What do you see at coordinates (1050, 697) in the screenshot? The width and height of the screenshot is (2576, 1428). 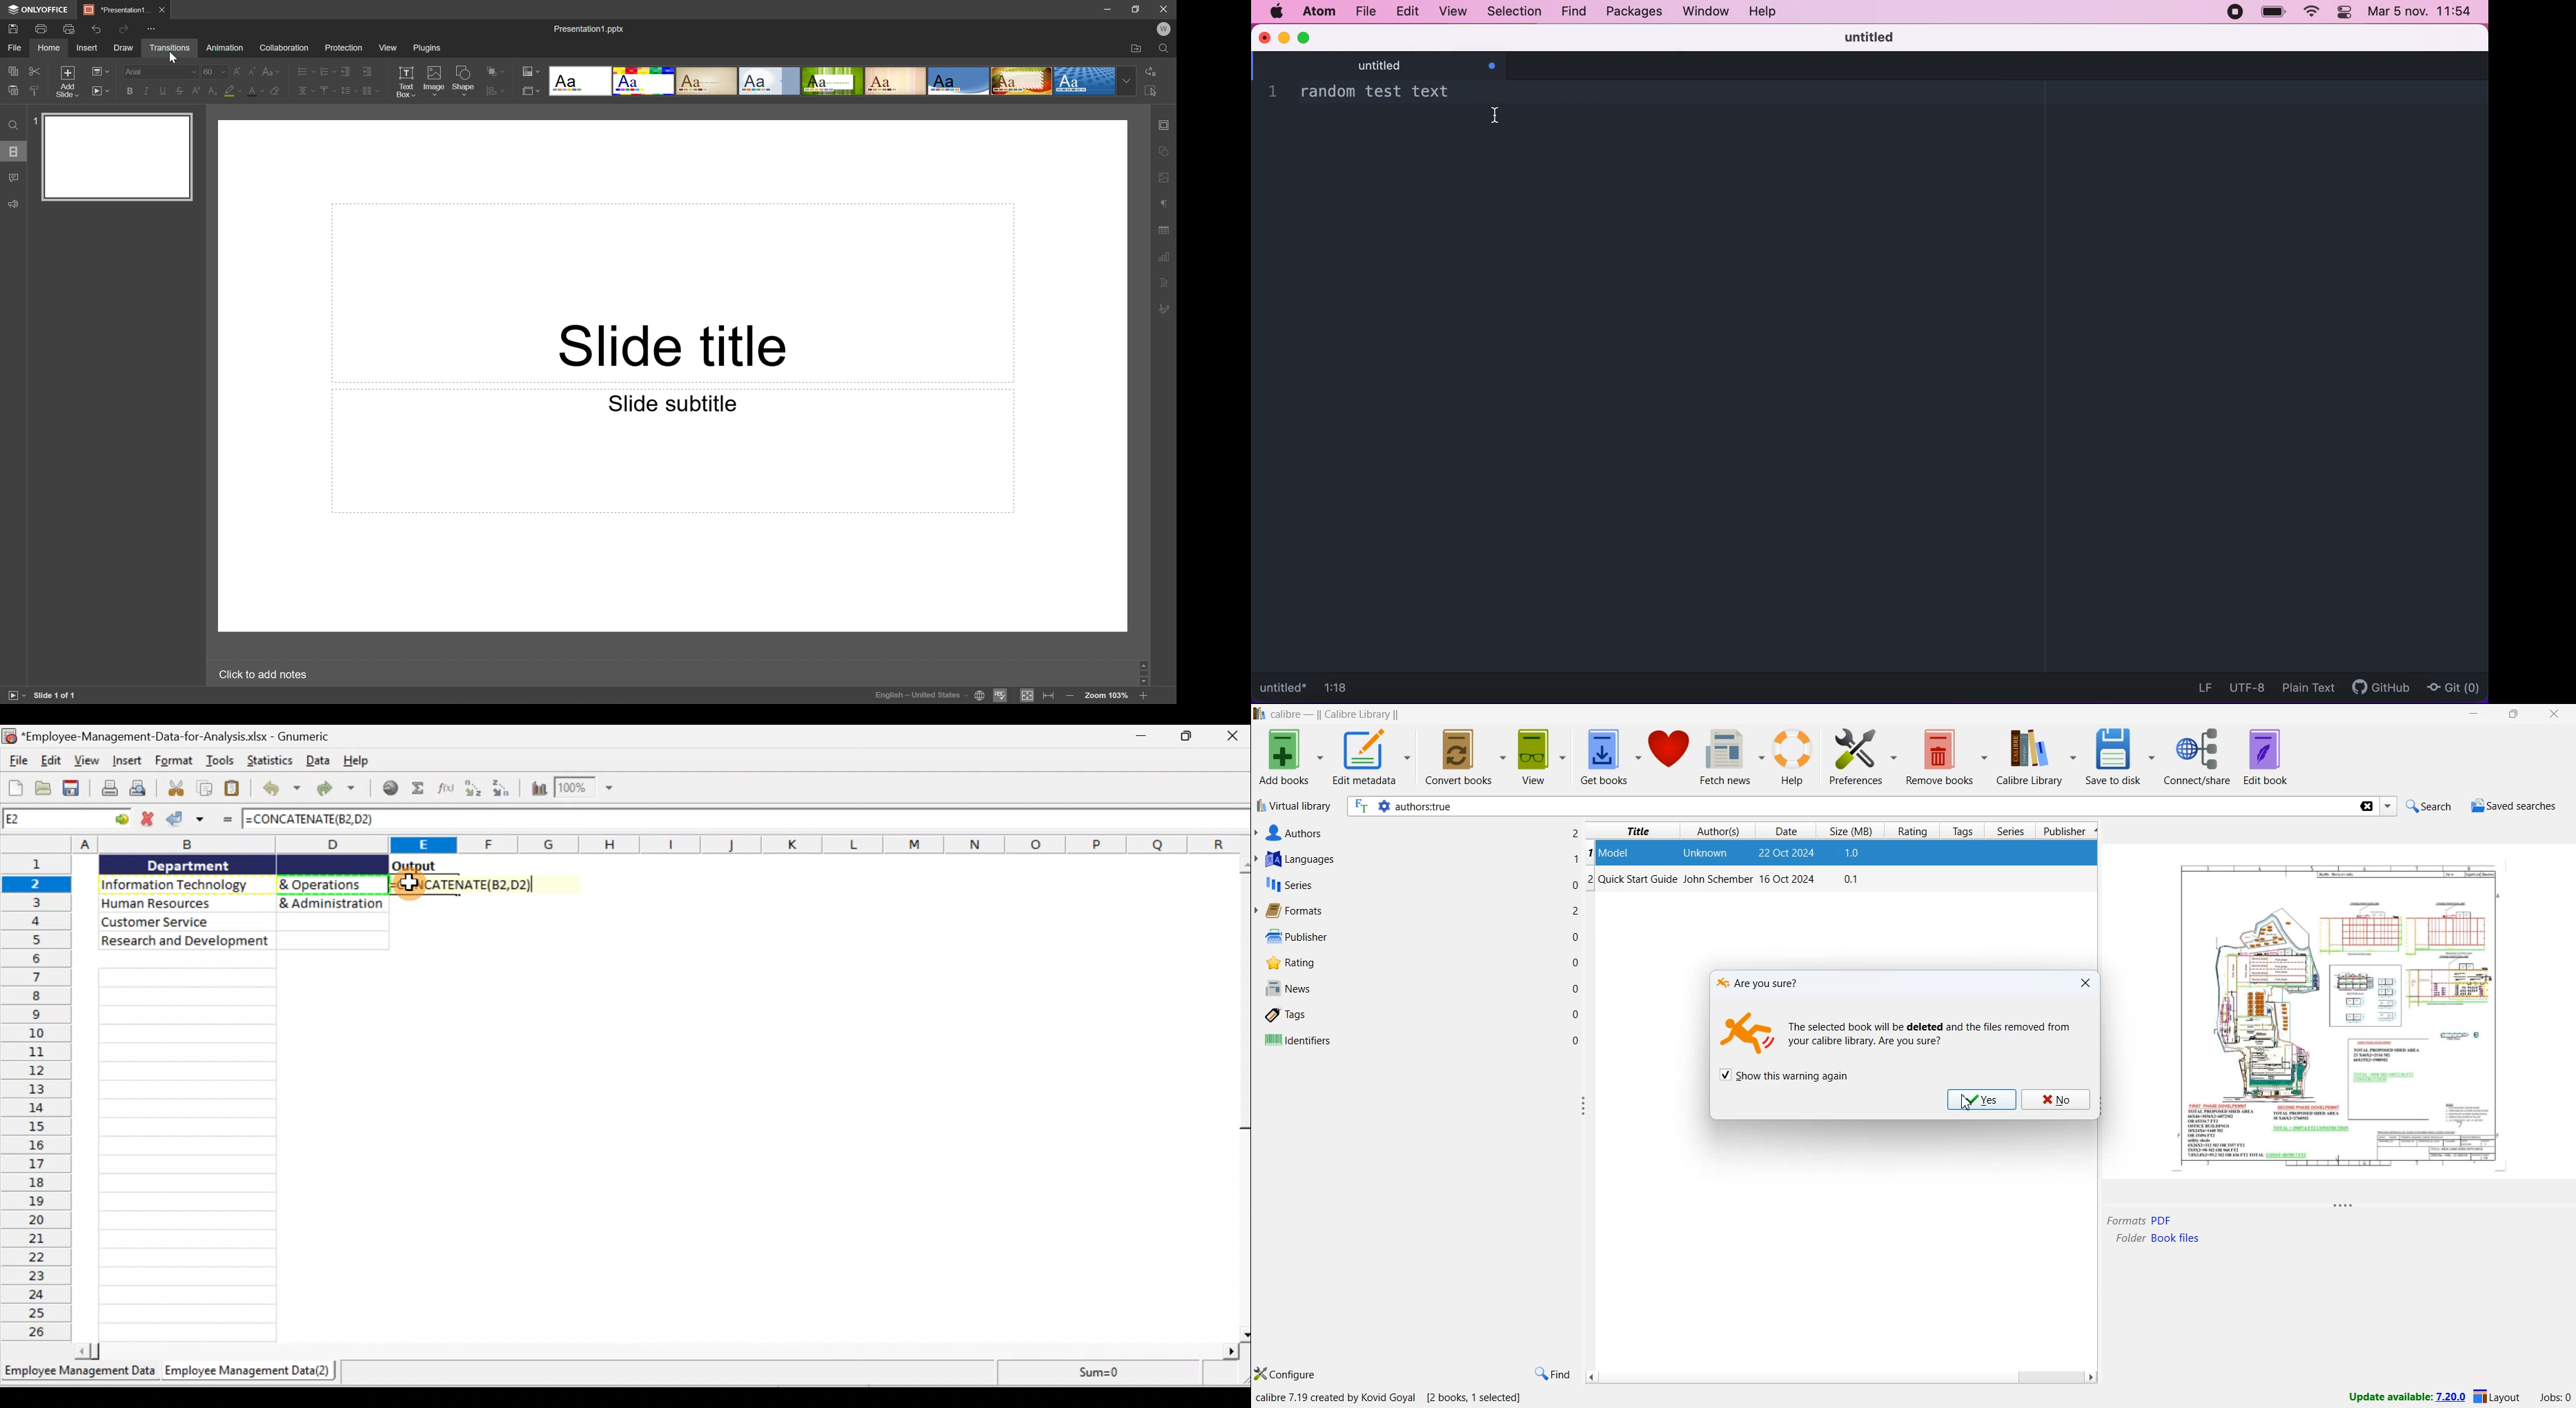 I see `Fit to width` at bounding box center [1050, 697].